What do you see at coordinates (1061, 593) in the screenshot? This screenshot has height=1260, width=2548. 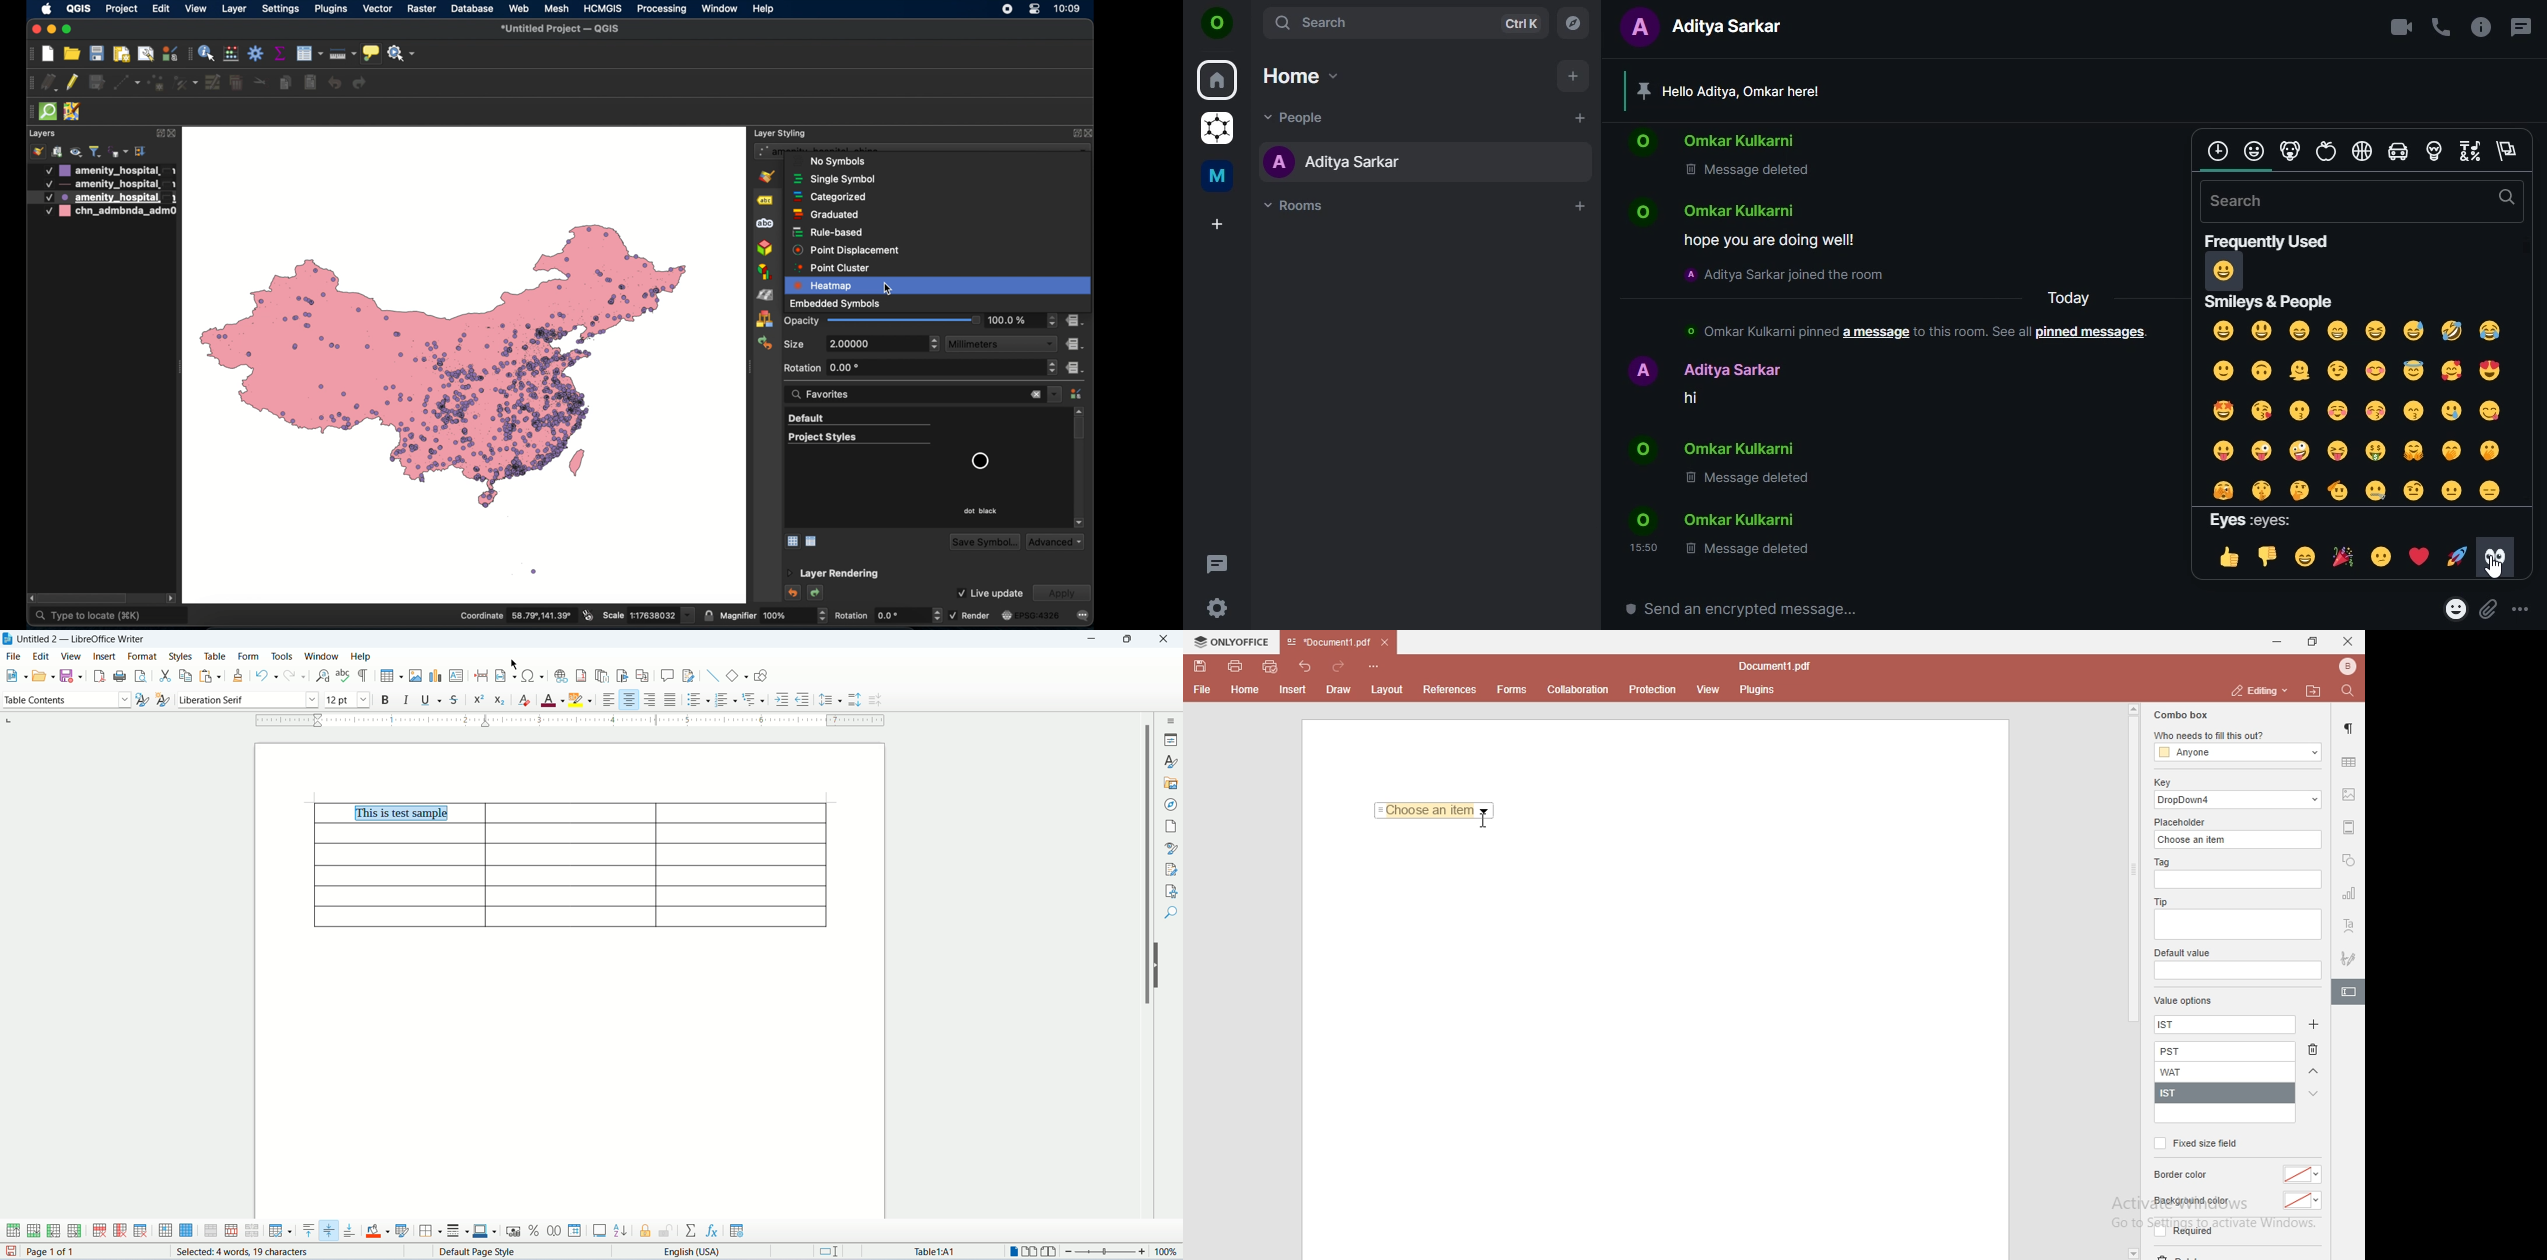 I see `apply` at bounding box center [1061, 593].